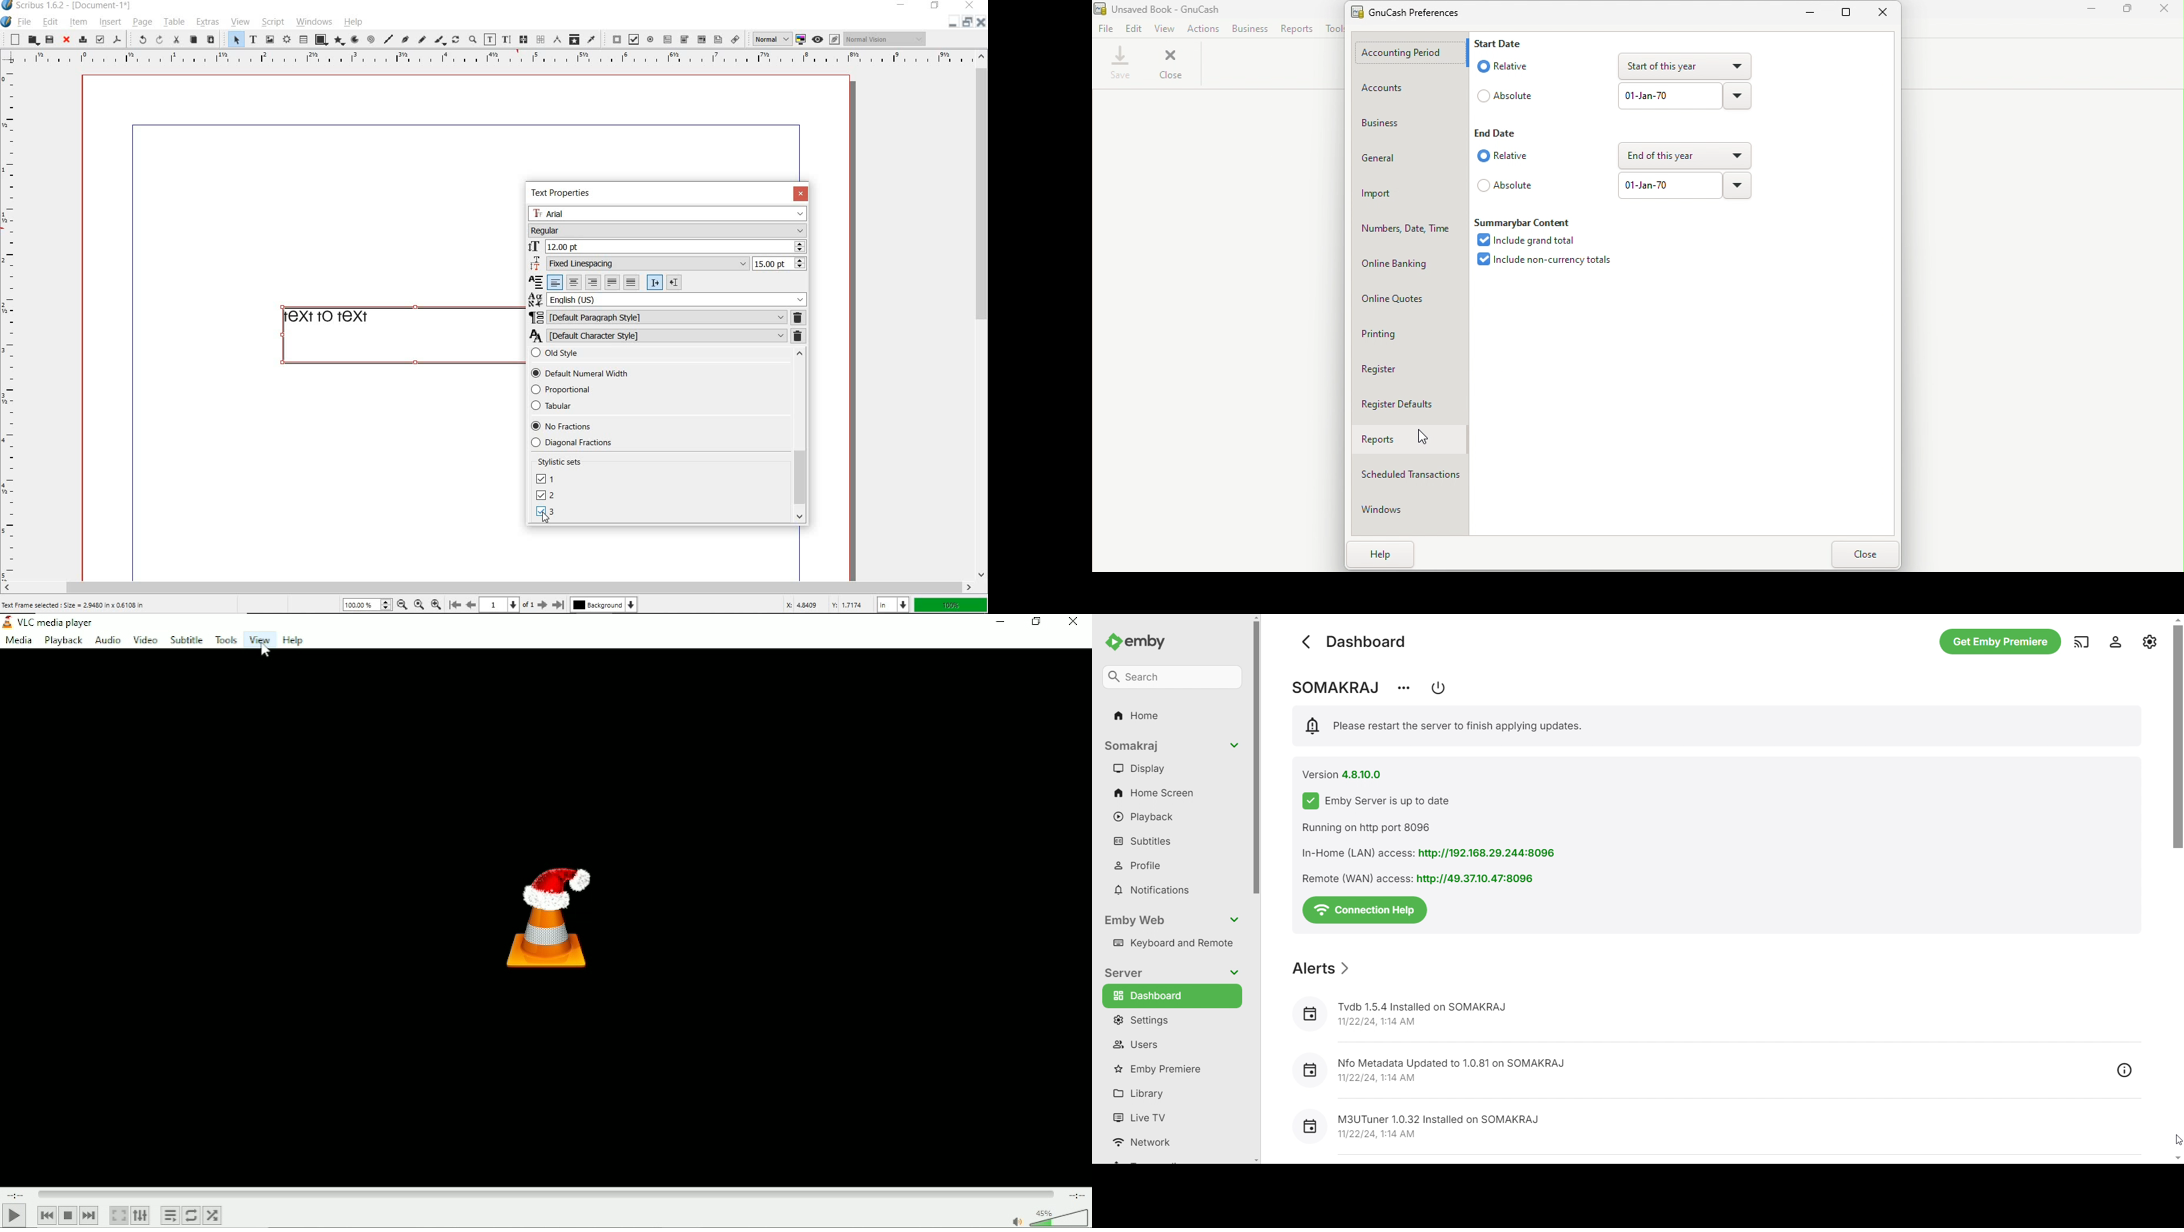 This screenshot has height=1232, width=2184. What do you see at coordinates (1334, 688) in the screenshot?
I see `SOMAKRAJ` at bounding box center [1334, 688].